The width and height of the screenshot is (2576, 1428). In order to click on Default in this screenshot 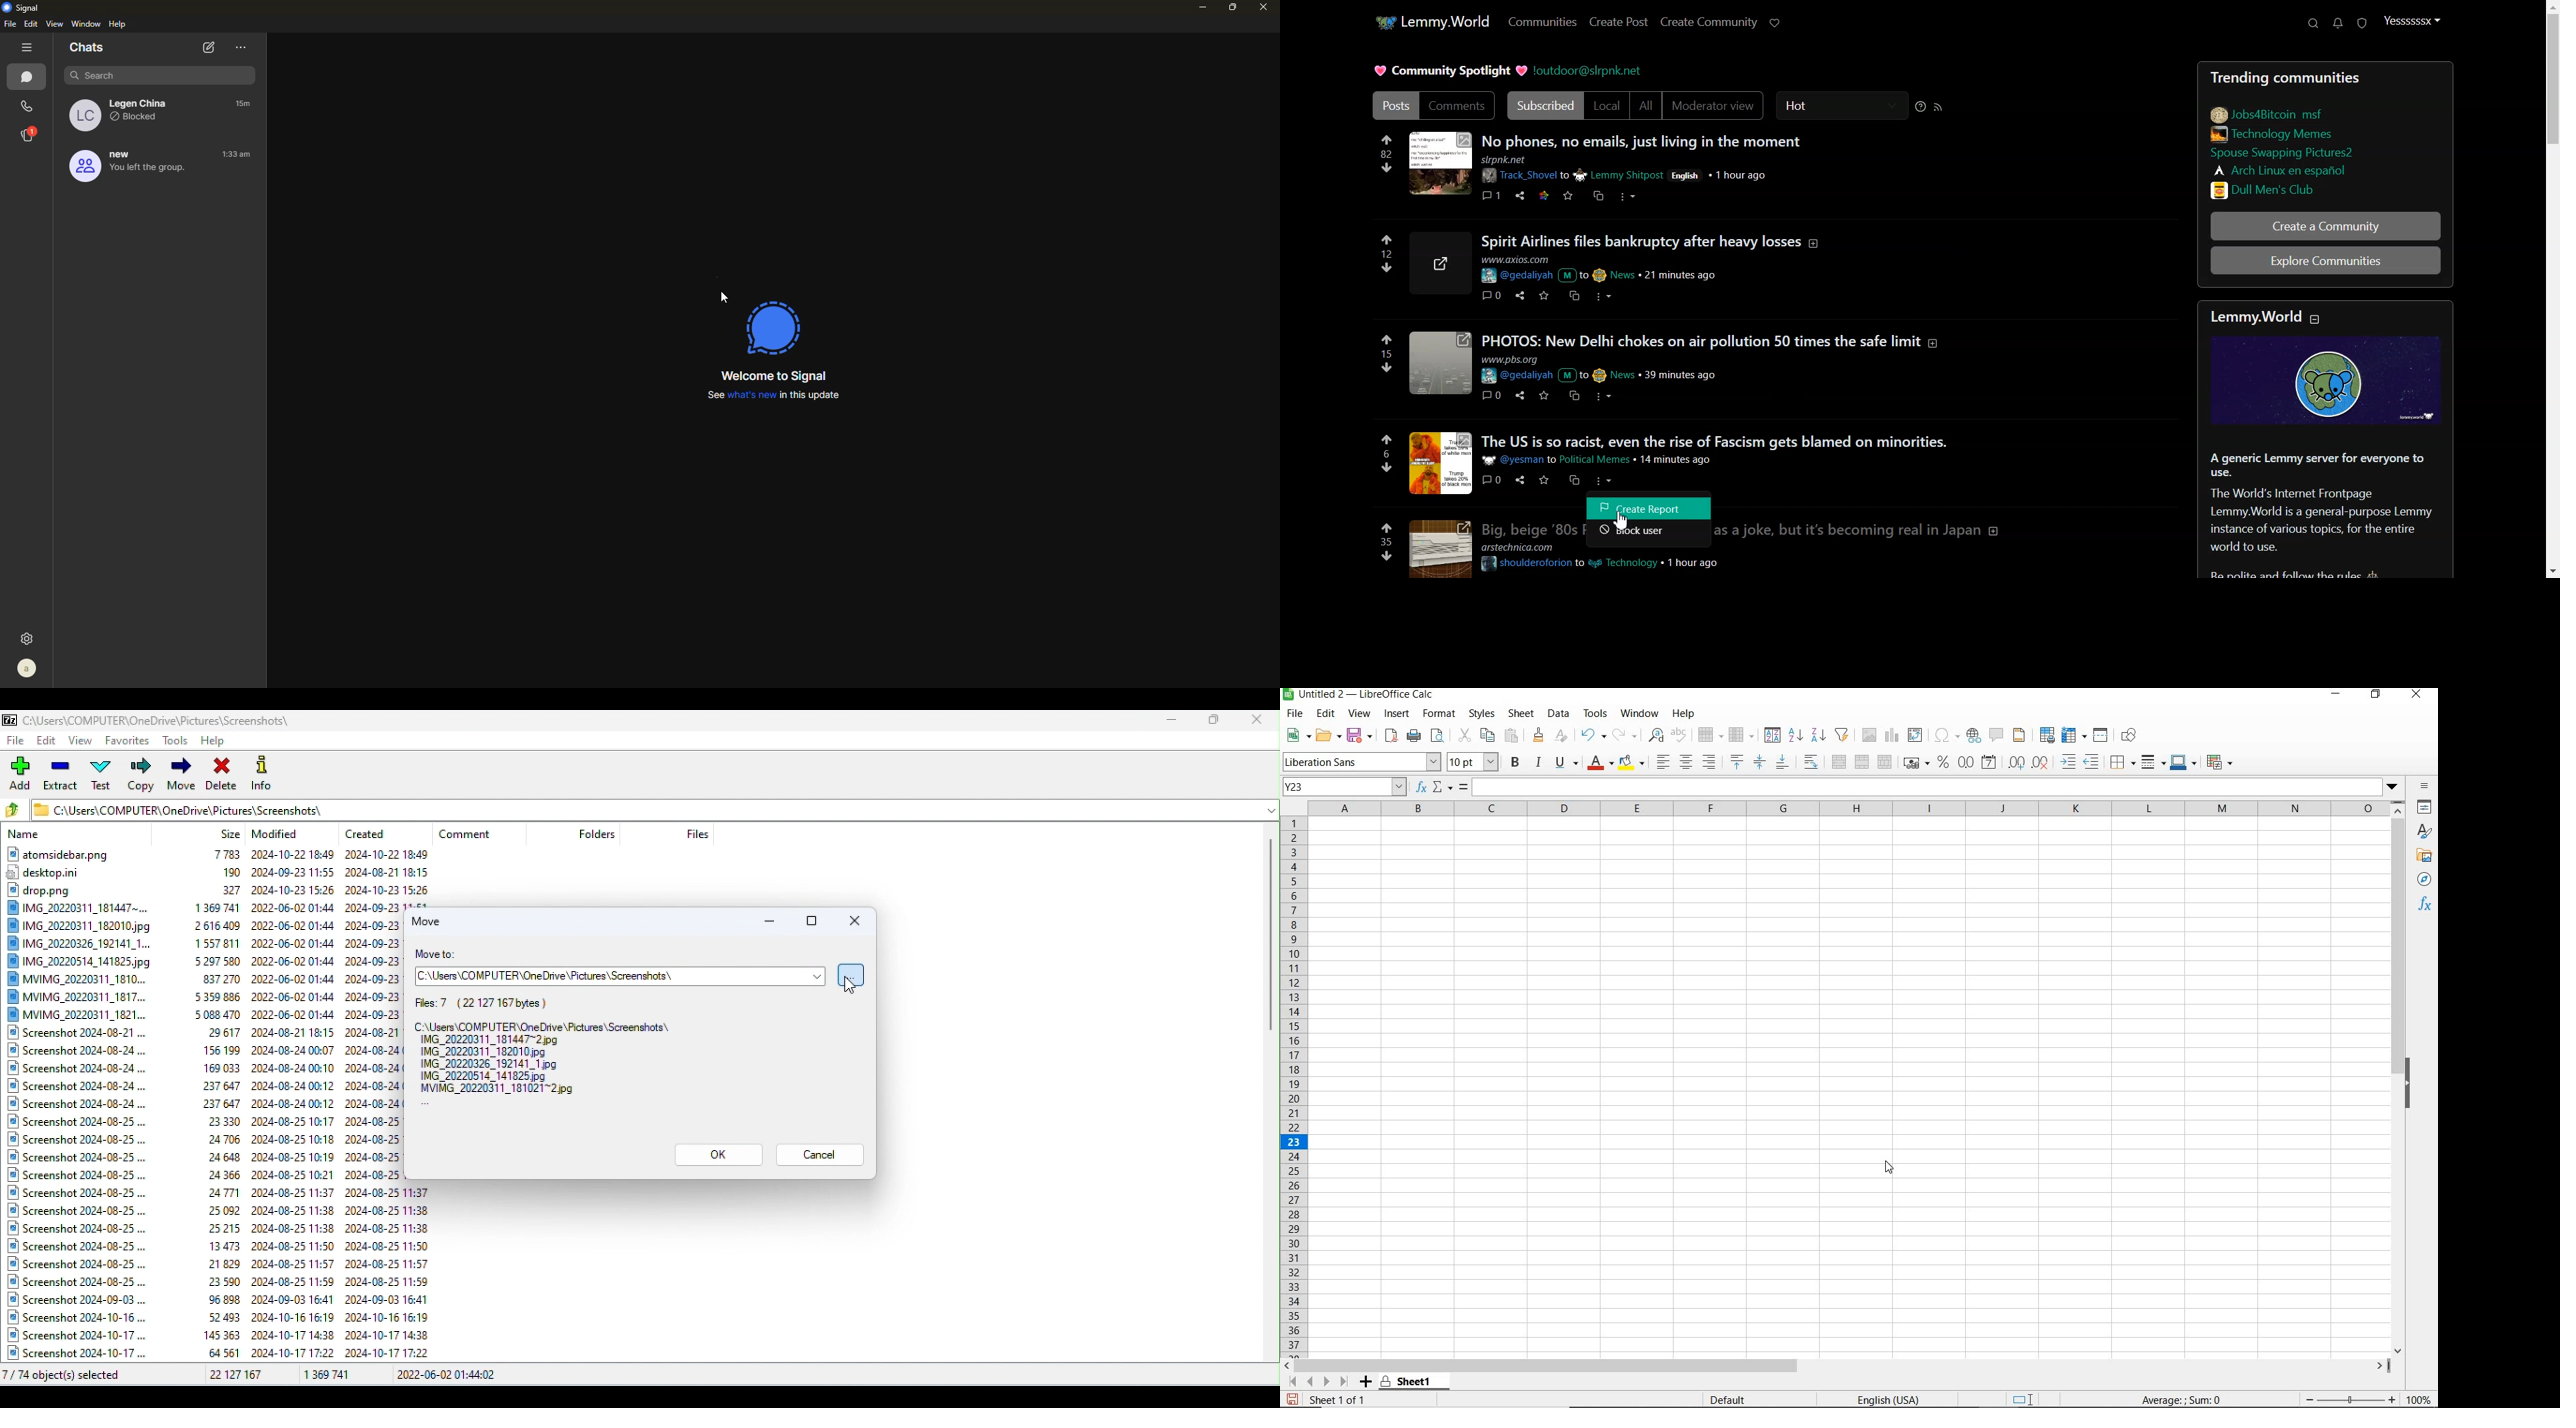, I will do `click(1736, 1397)`.